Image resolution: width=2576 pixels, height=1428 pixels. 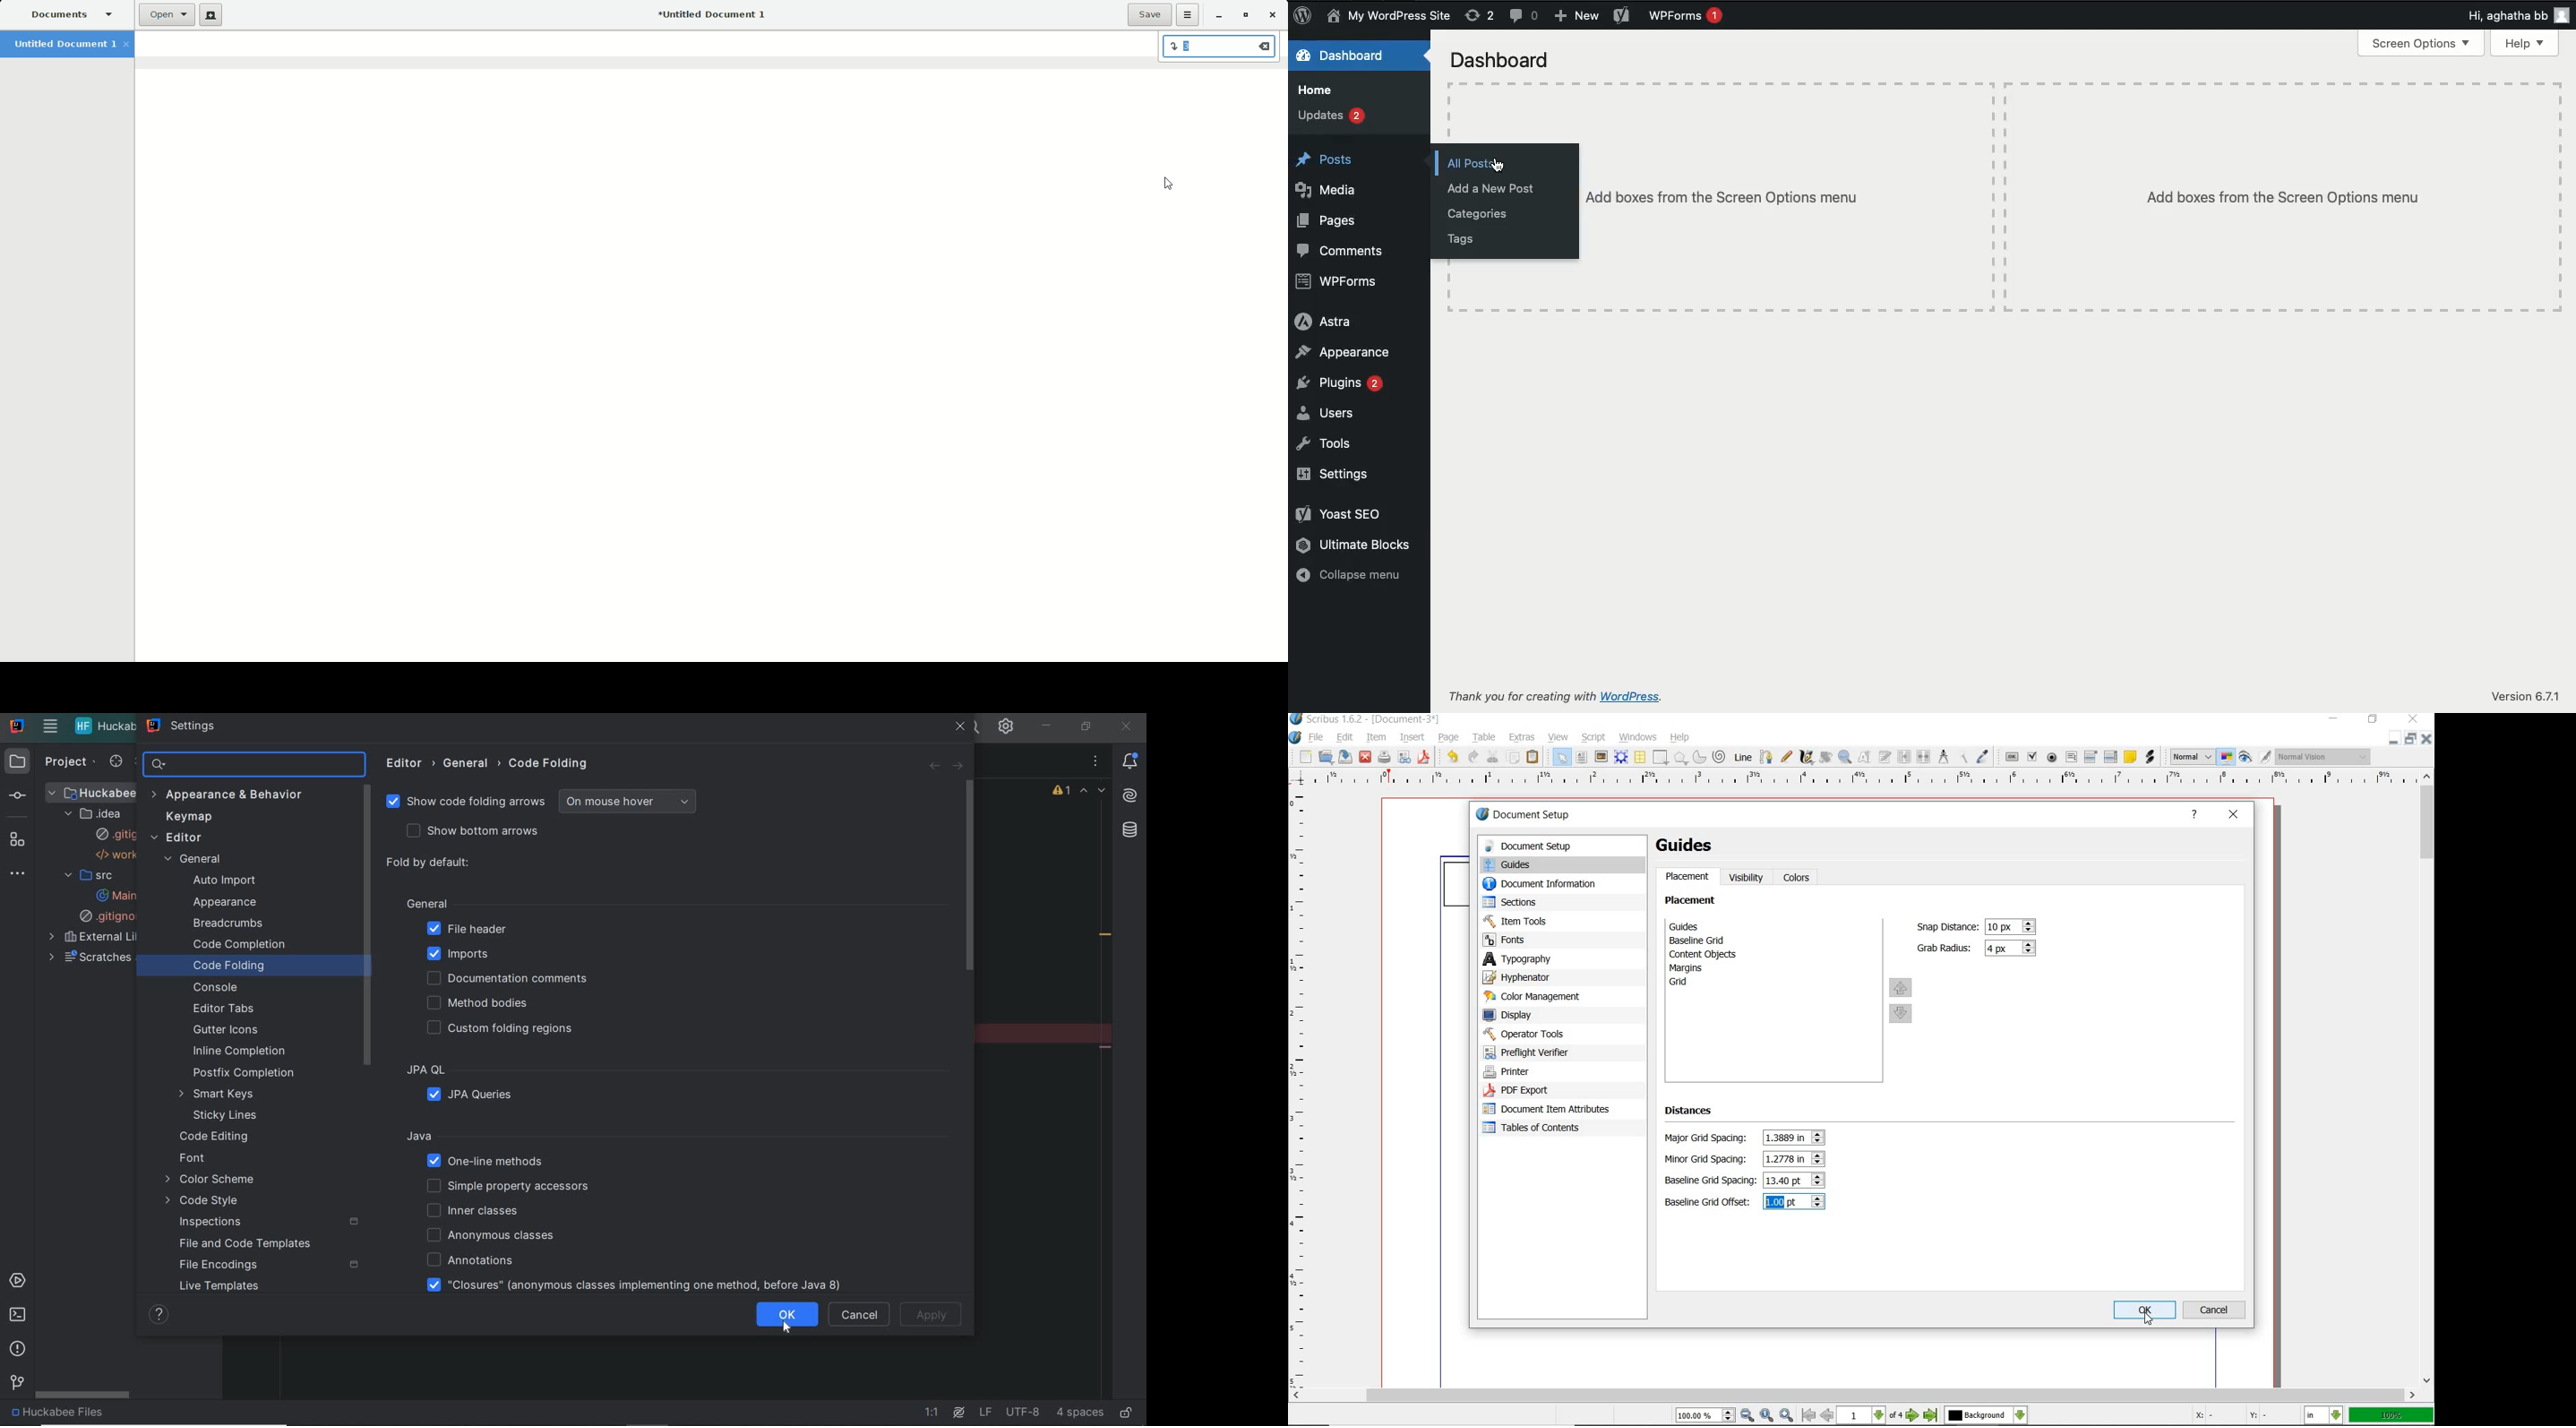 What do you see at coordinates (1345, 56) in the screenshot?
I see `Dashboard` at bounding box center [1345, 56].